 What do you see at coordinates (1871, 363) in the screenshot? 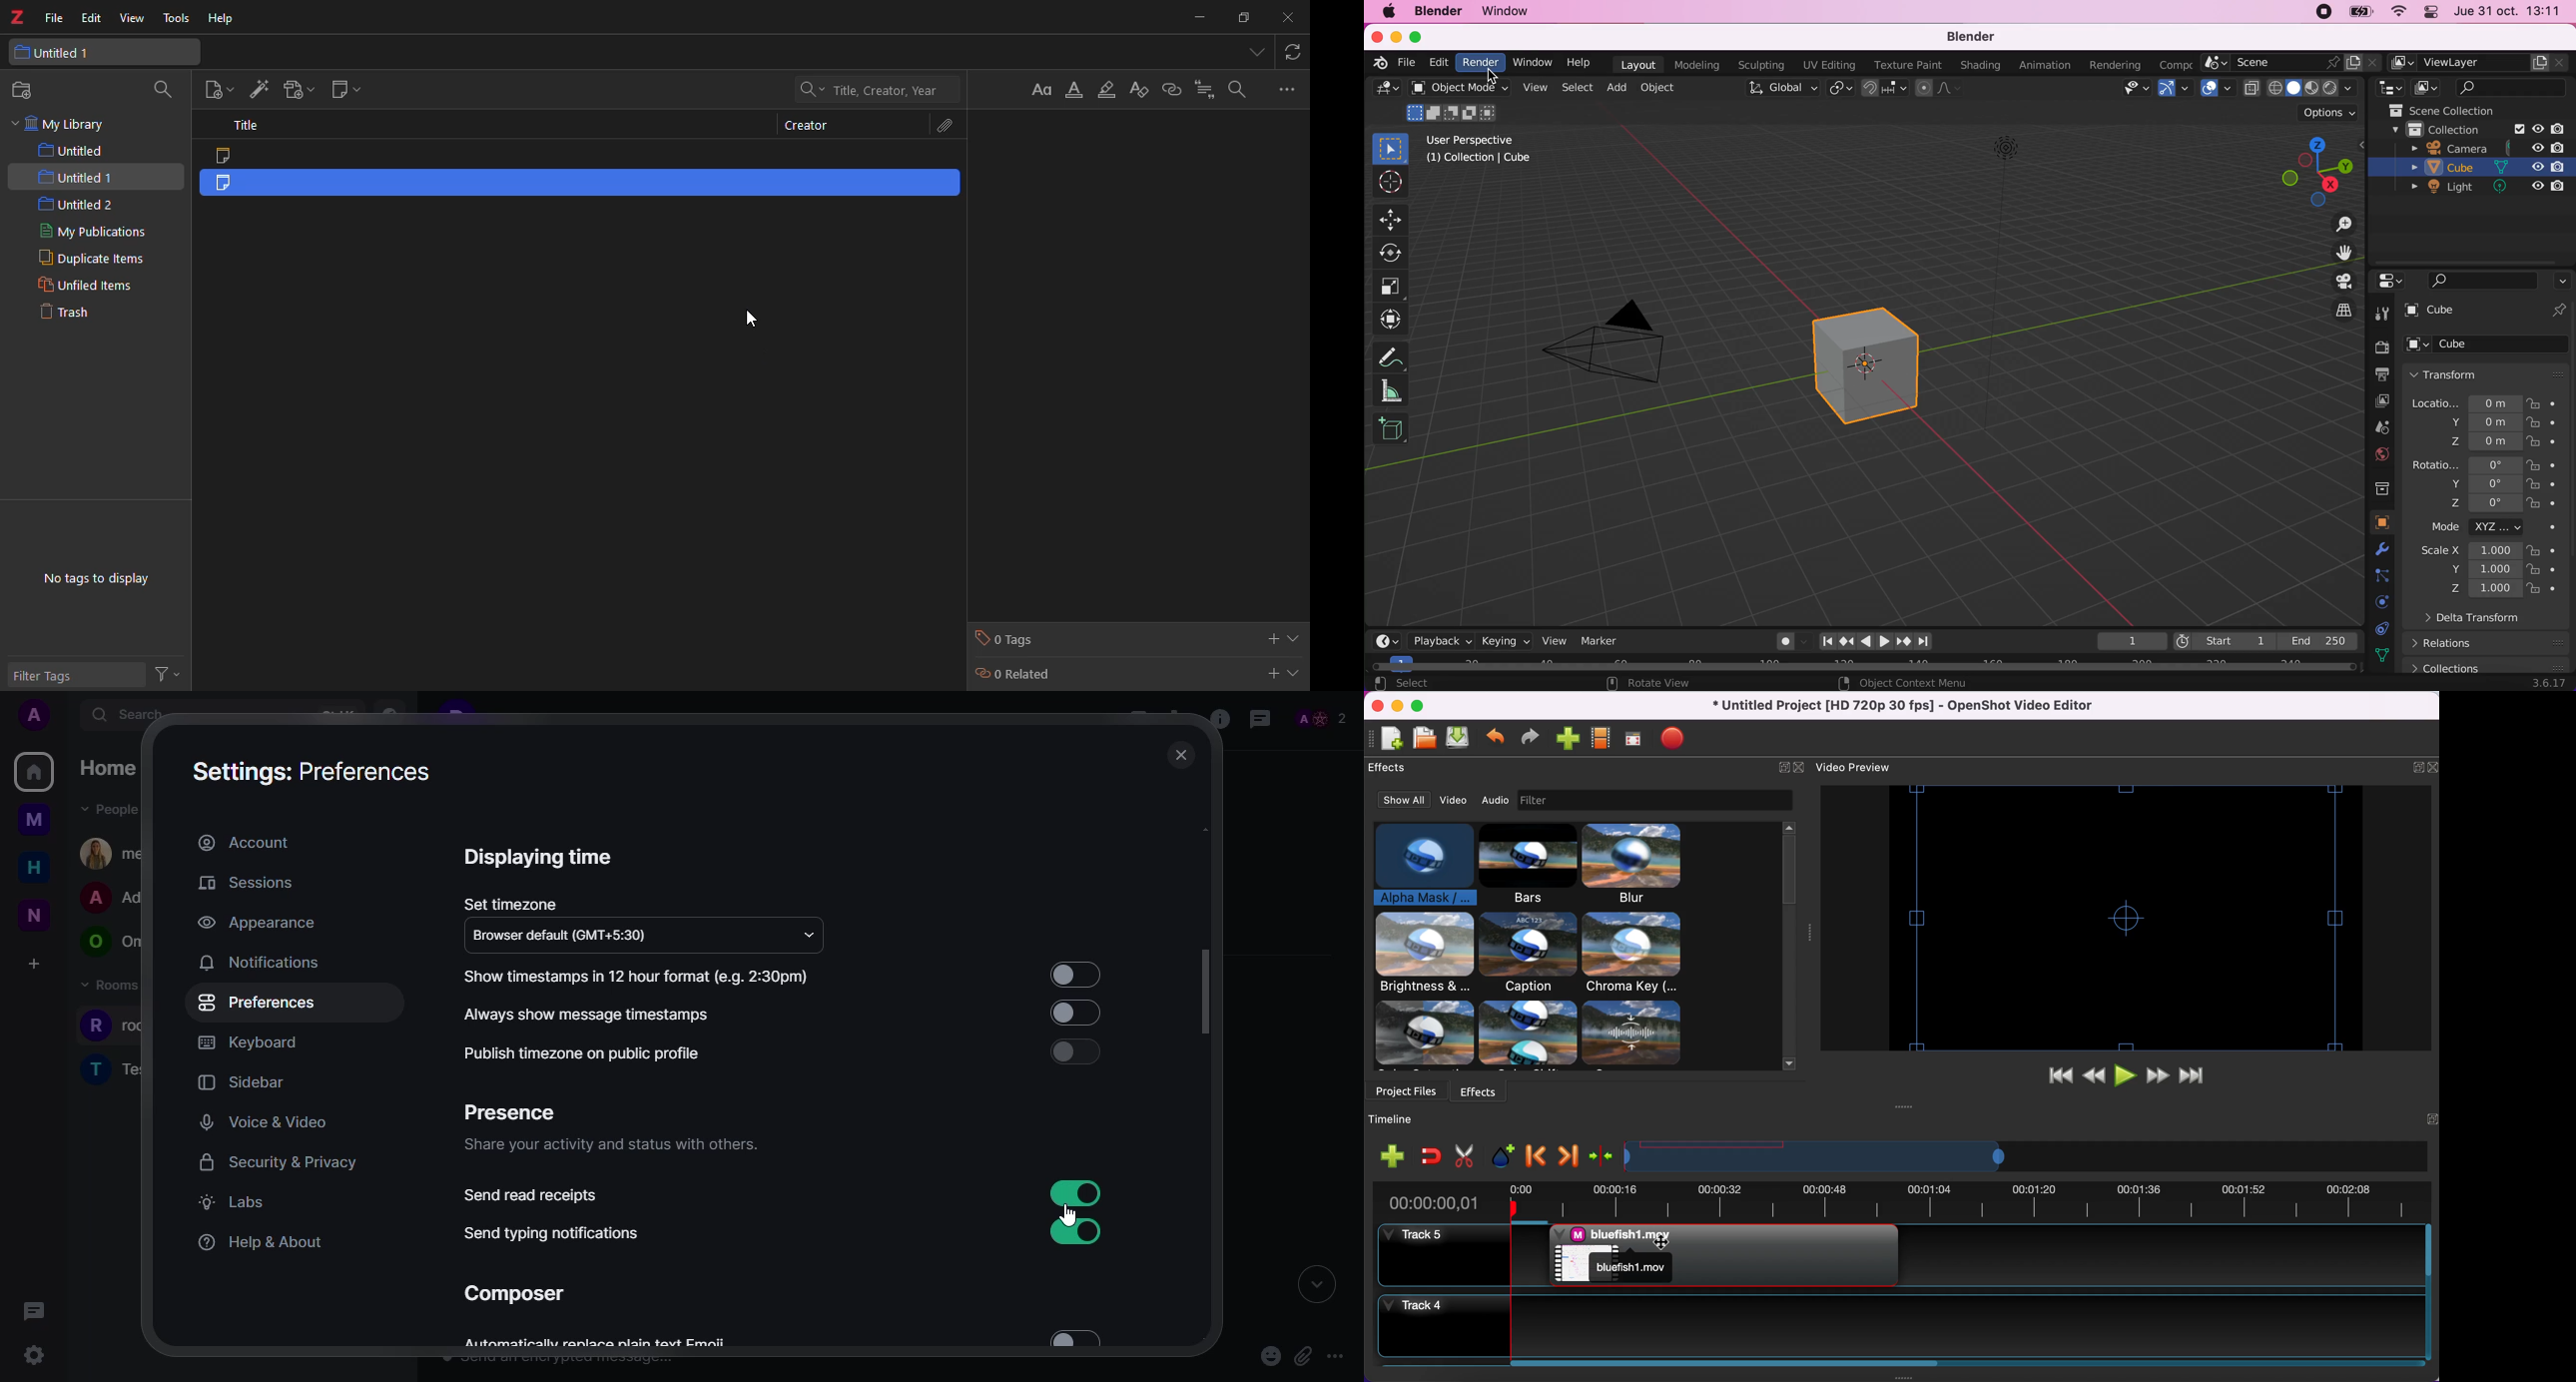
I see `cube` at bounding box center [1871, 363].